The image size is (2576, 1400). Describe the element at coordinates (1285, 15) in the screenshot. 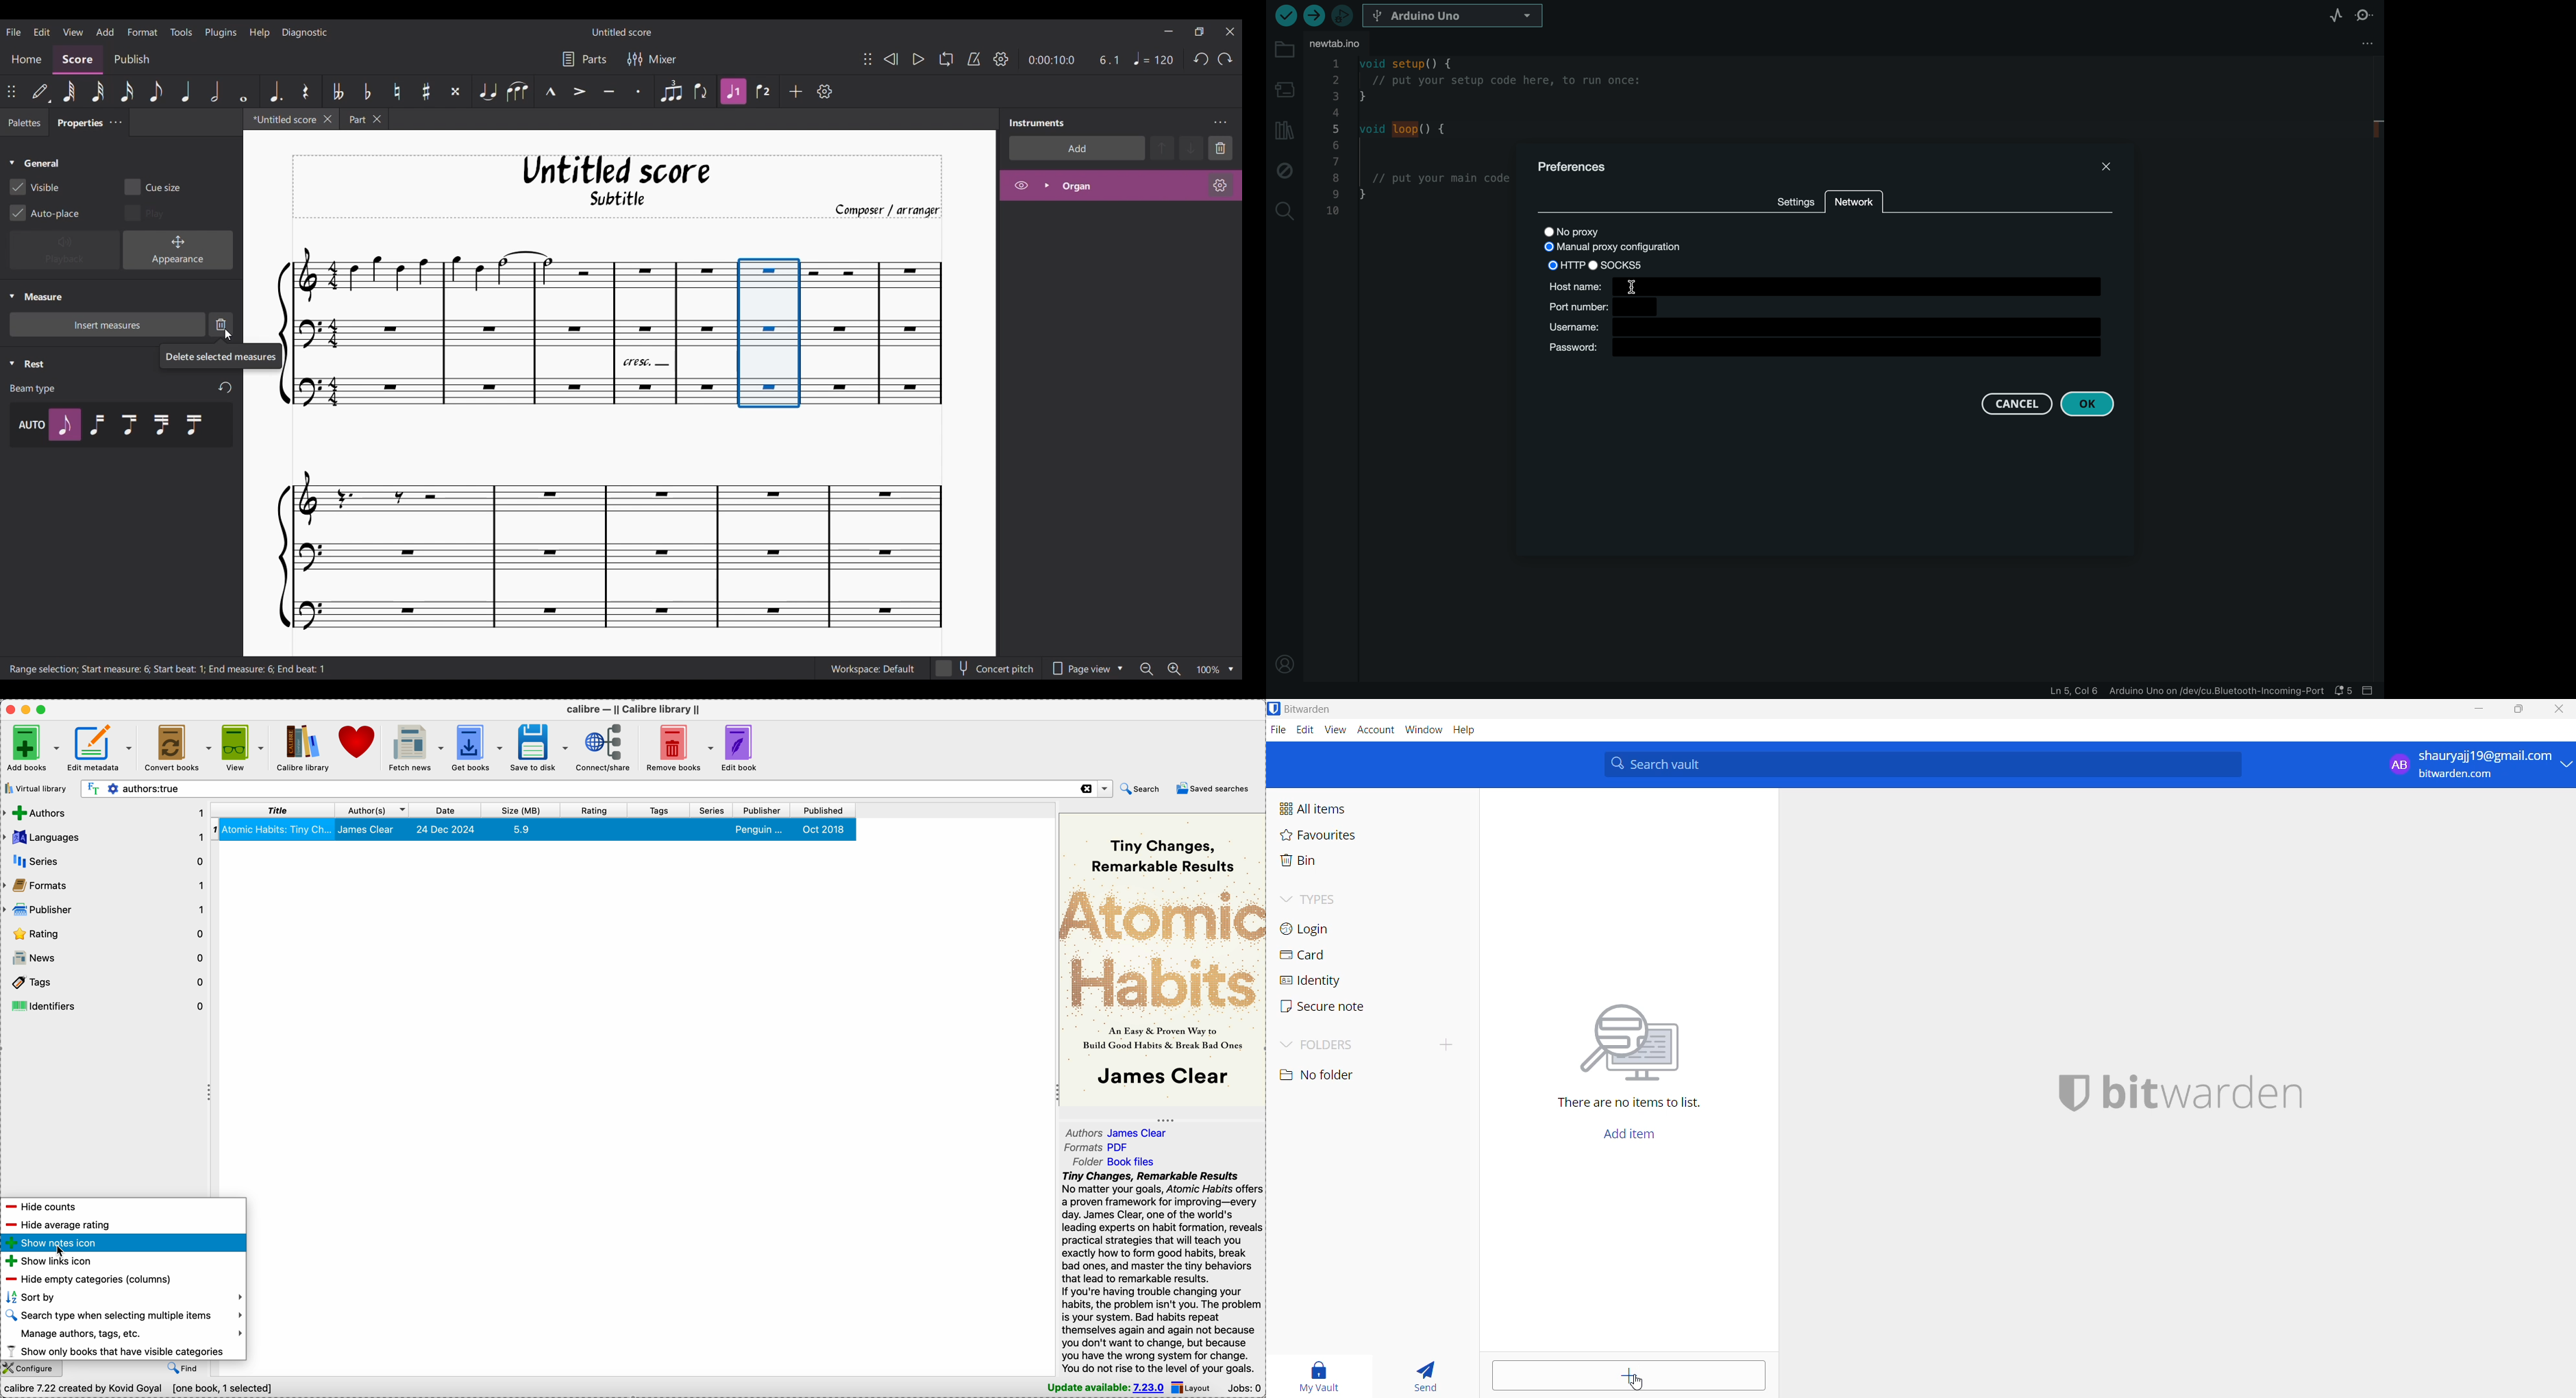

I see `verify` at that location.